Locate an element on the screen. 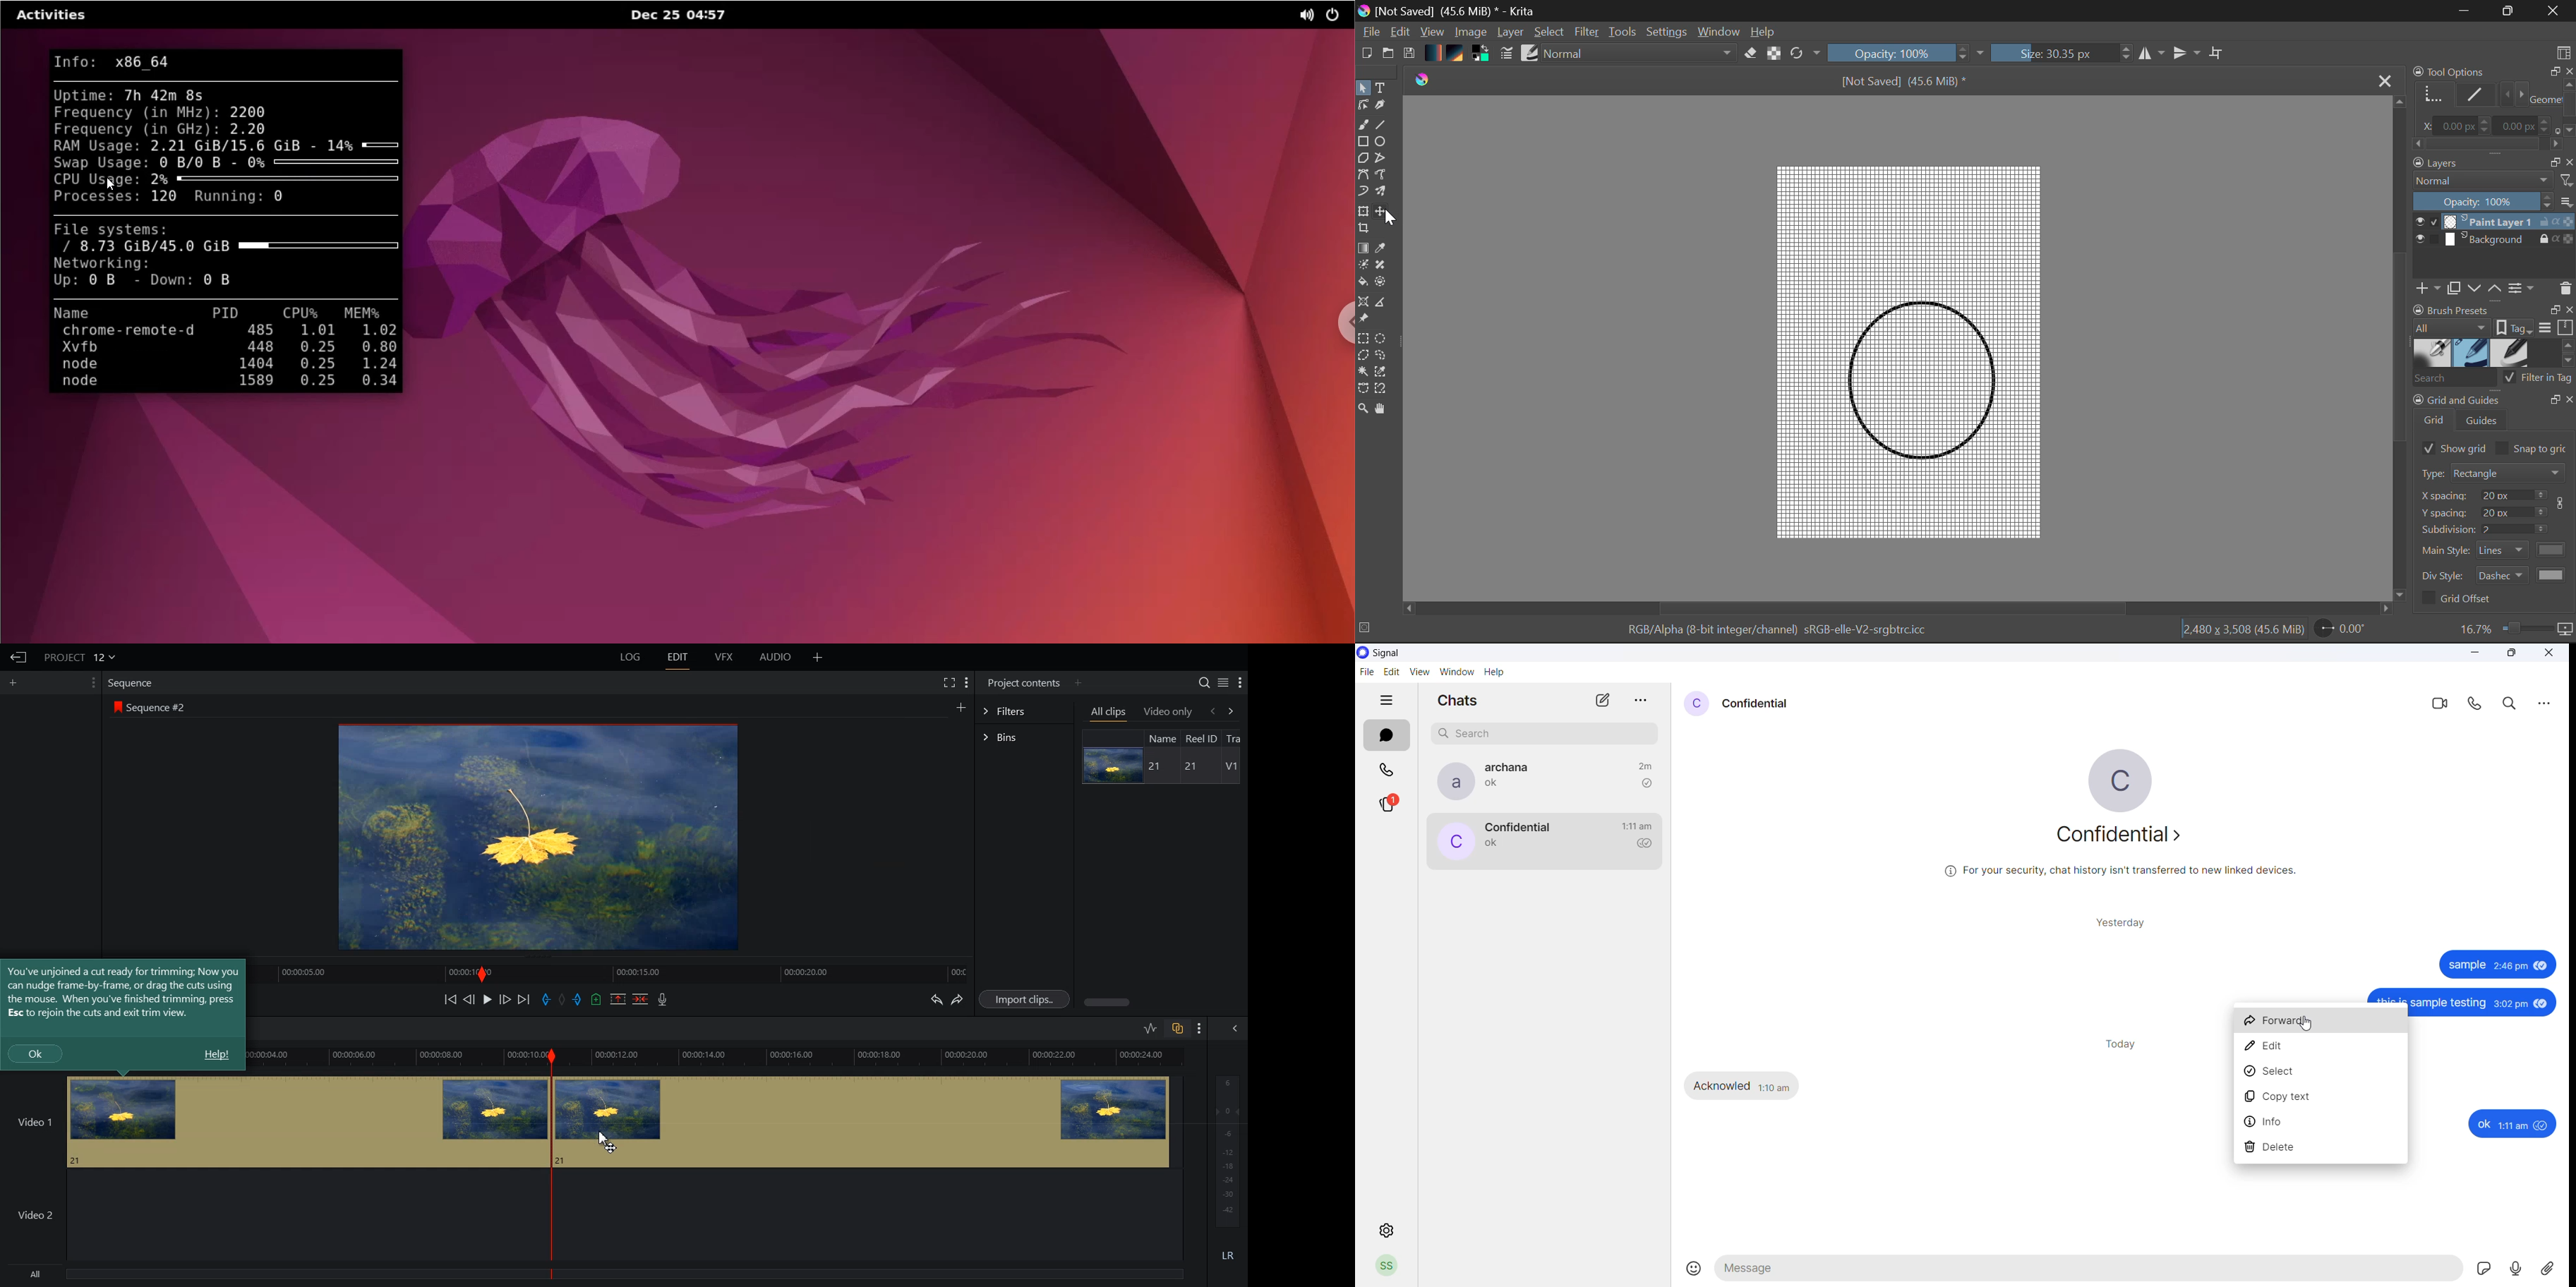 Image resolution: width=2576 pixels, height=1288 pixels. sample is located at coordinates (2465, 966).